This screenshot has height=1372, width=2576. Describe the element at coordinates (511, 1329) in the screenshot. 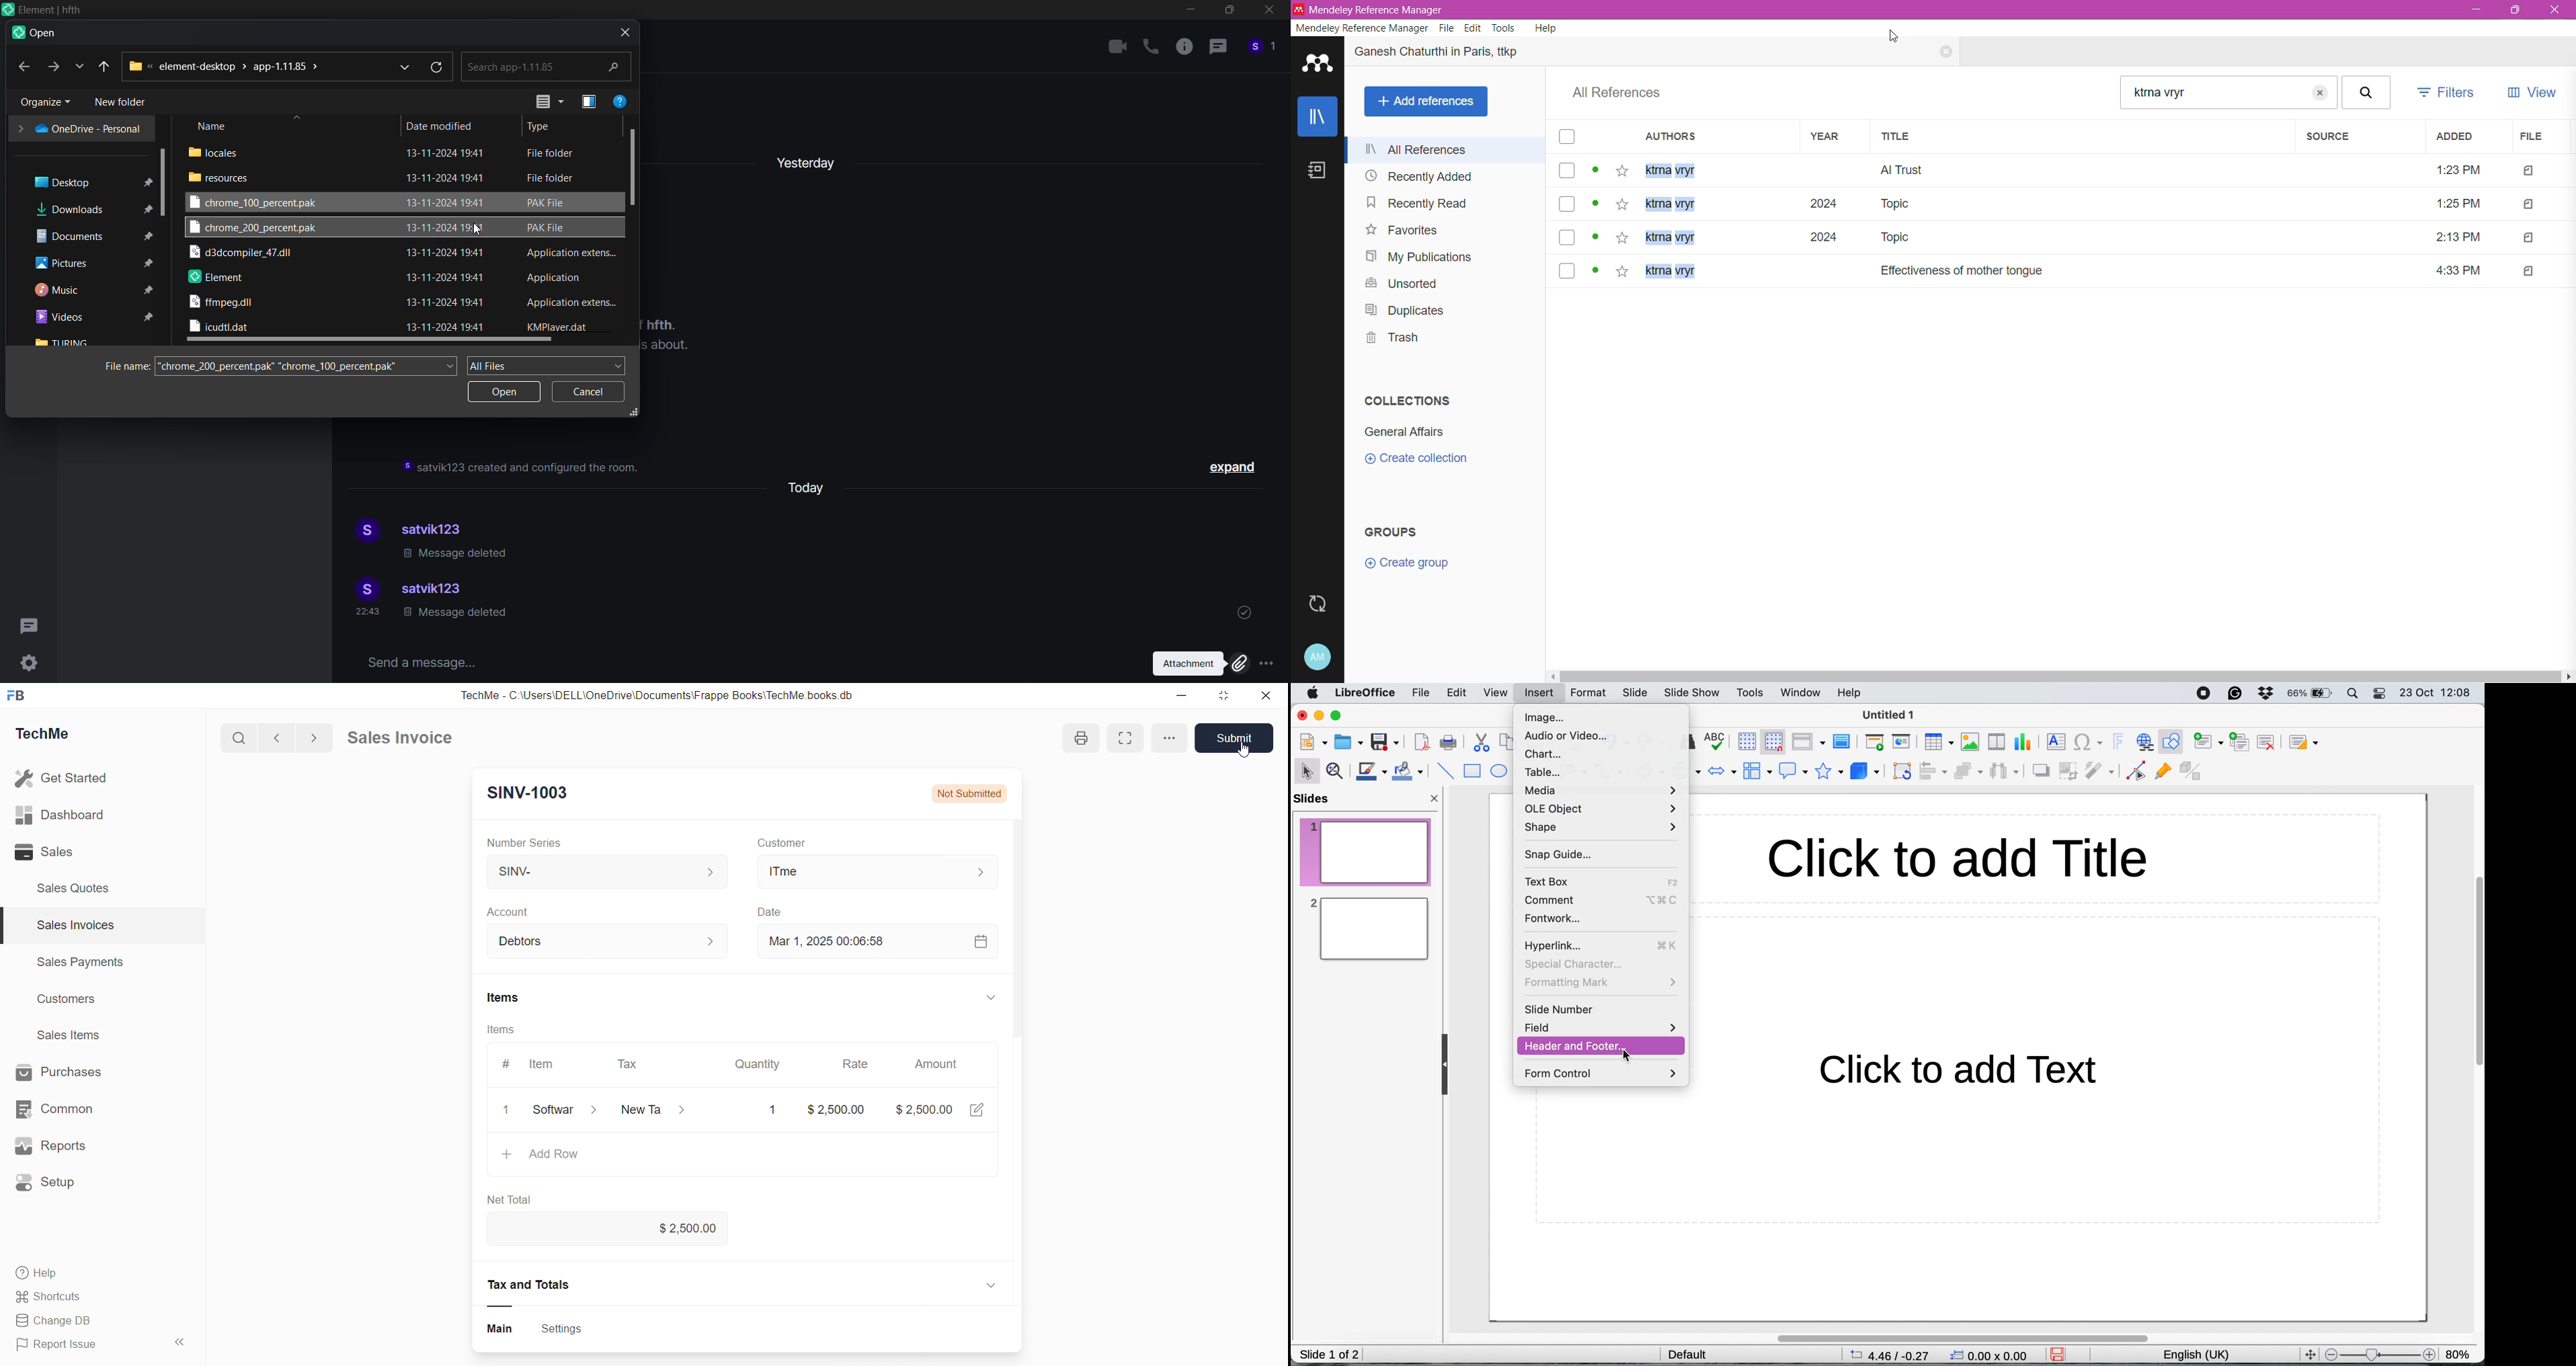

I see `Main` at that location.